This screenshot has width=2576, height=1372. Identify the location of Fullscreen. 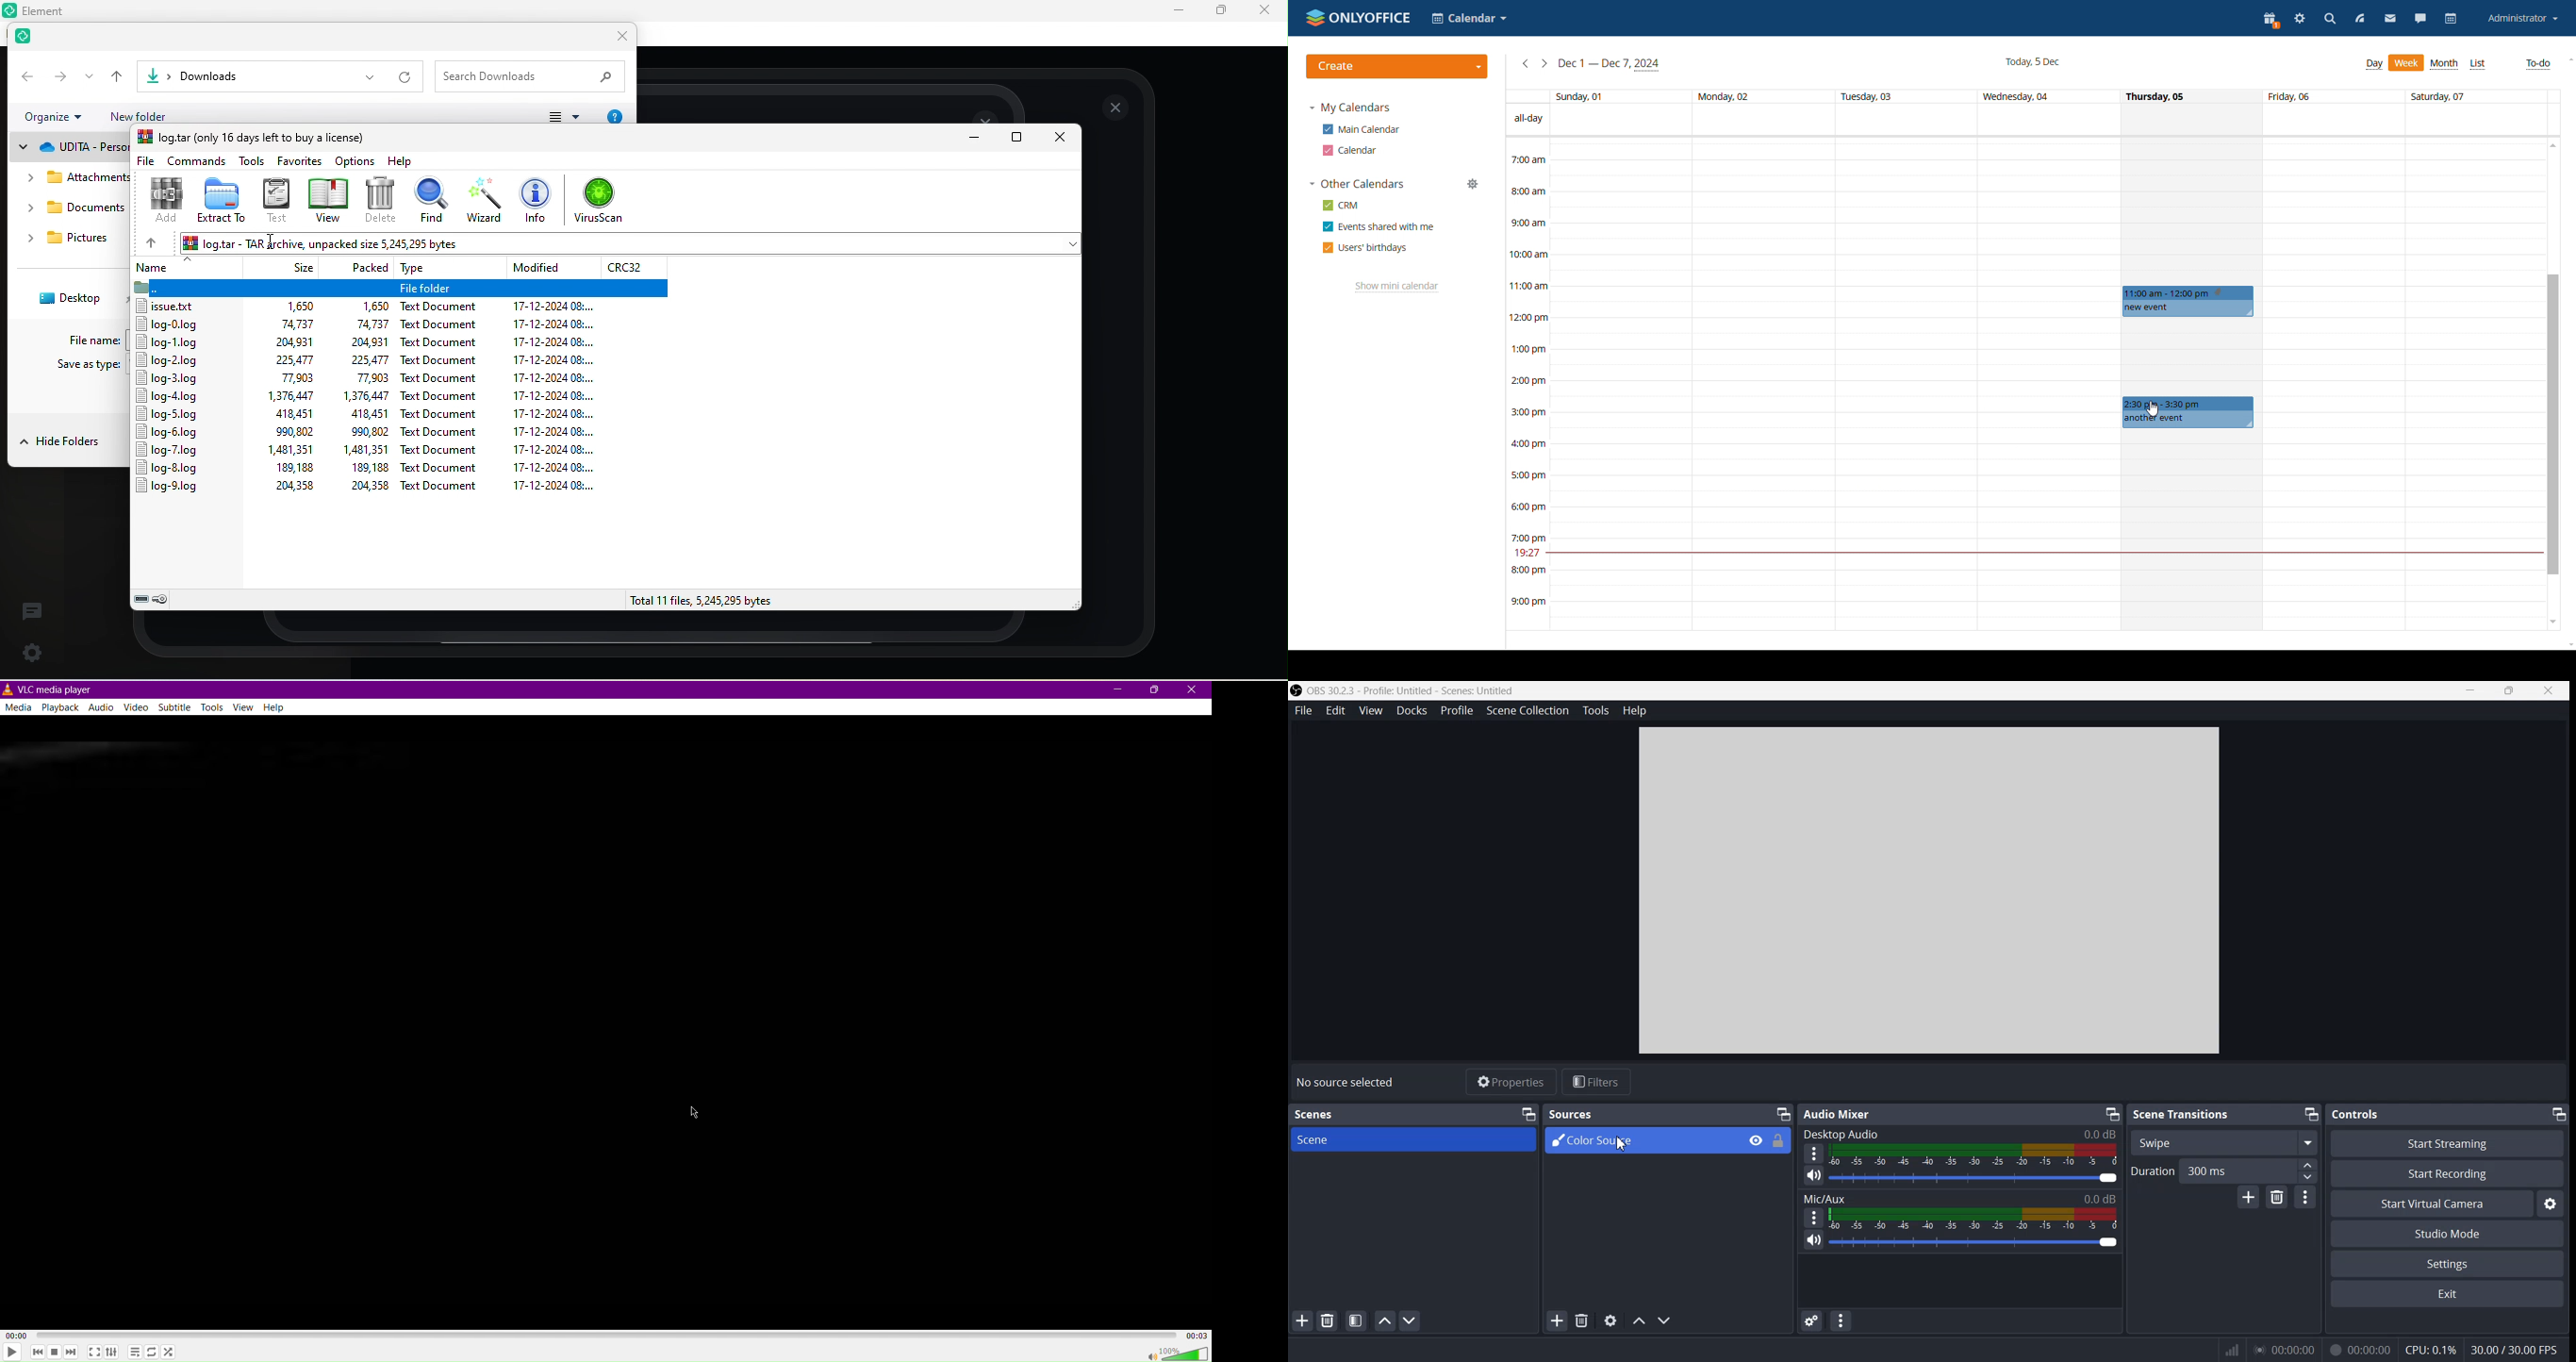
(93, 1352).